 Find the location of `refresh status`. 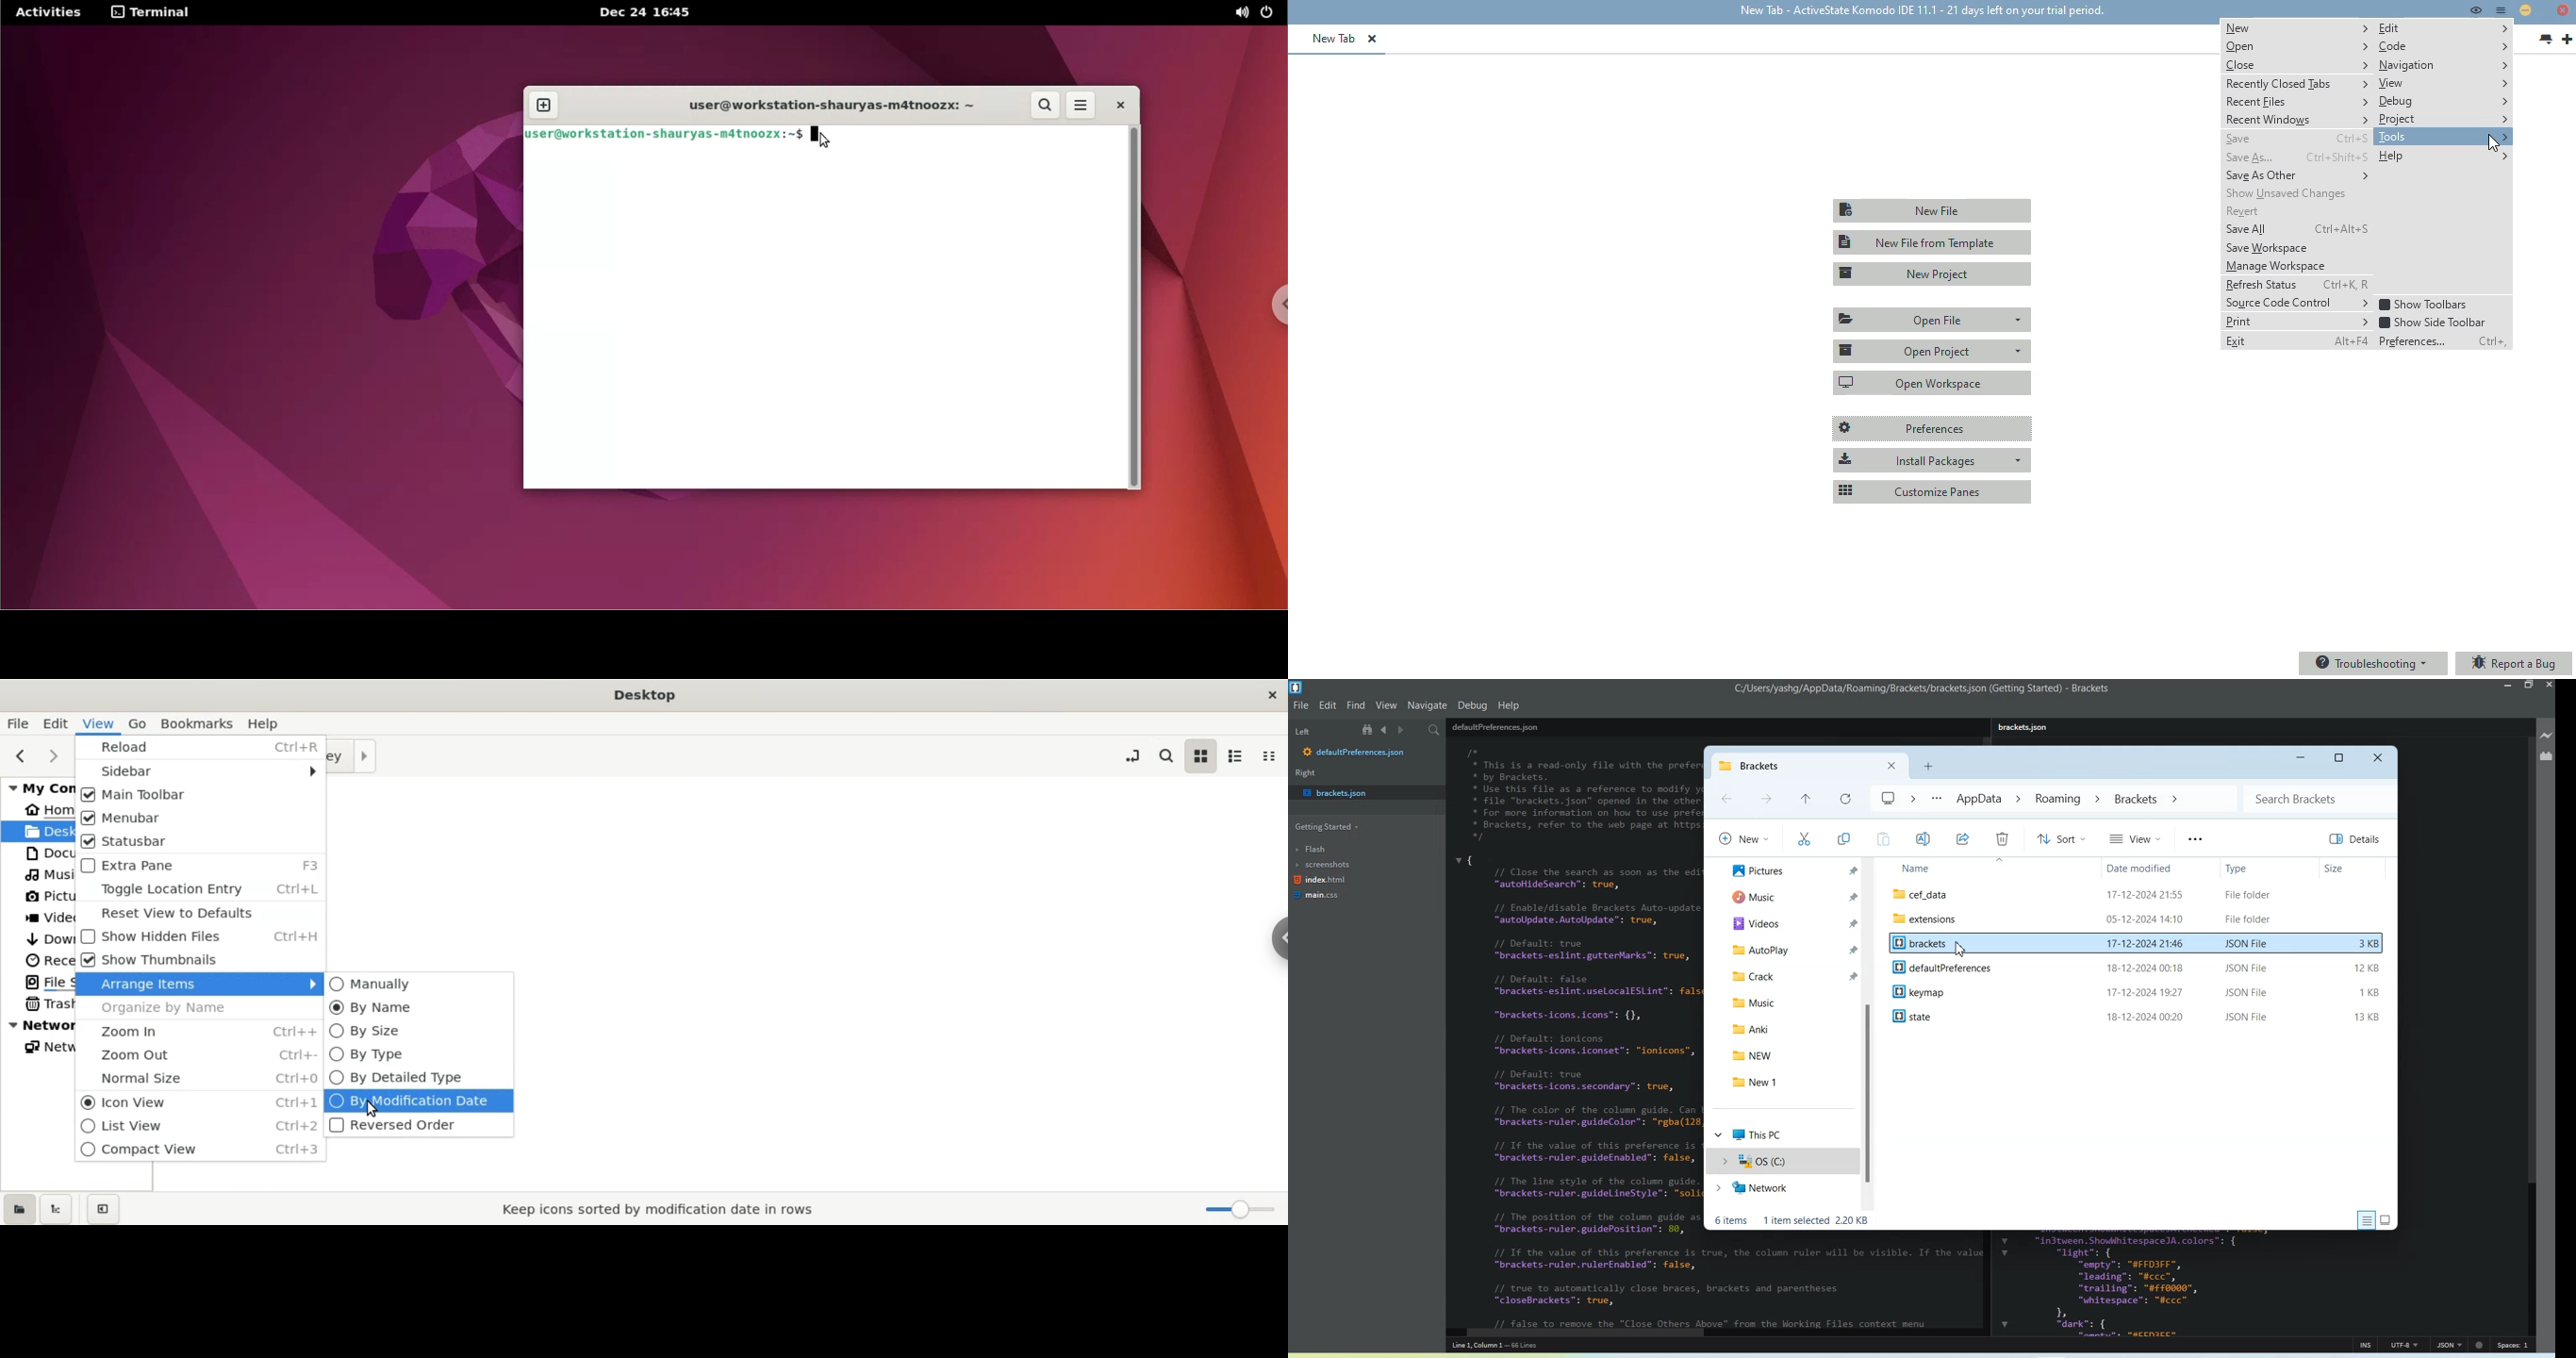

refresh status is located at coordinates (2260, 284).